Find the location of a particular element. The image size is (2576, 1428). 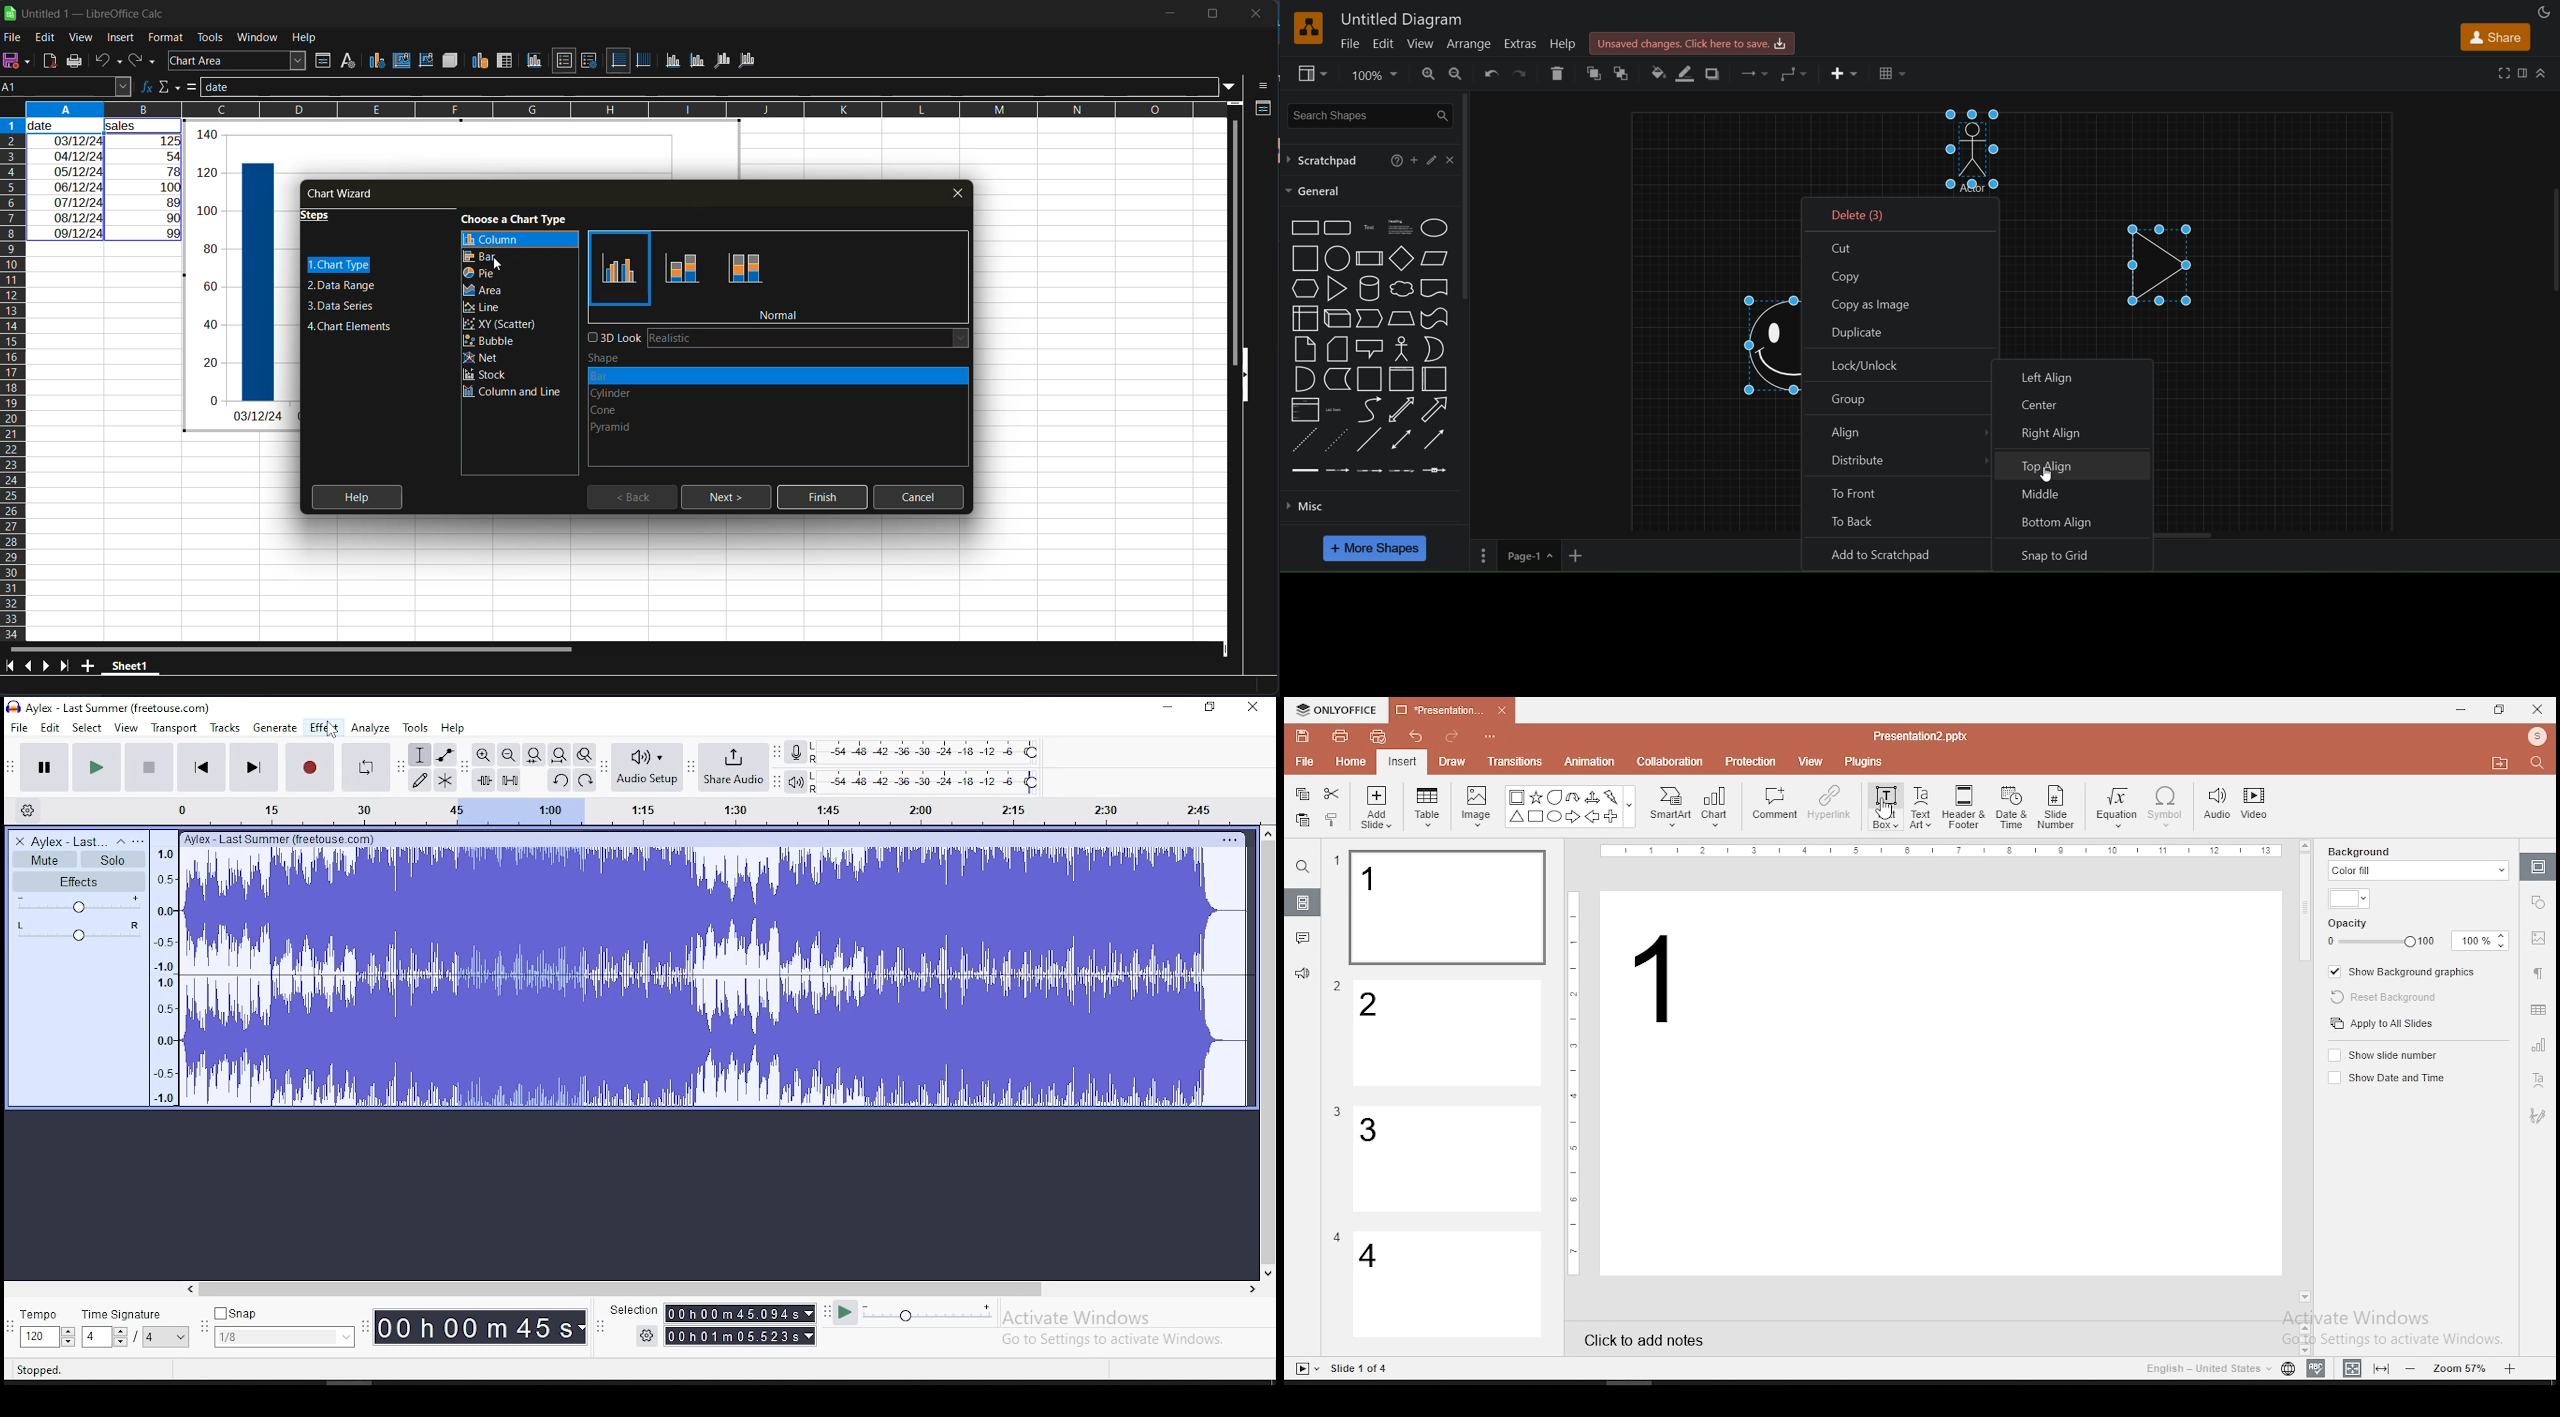

callout is located at coordinates (1369, 348).